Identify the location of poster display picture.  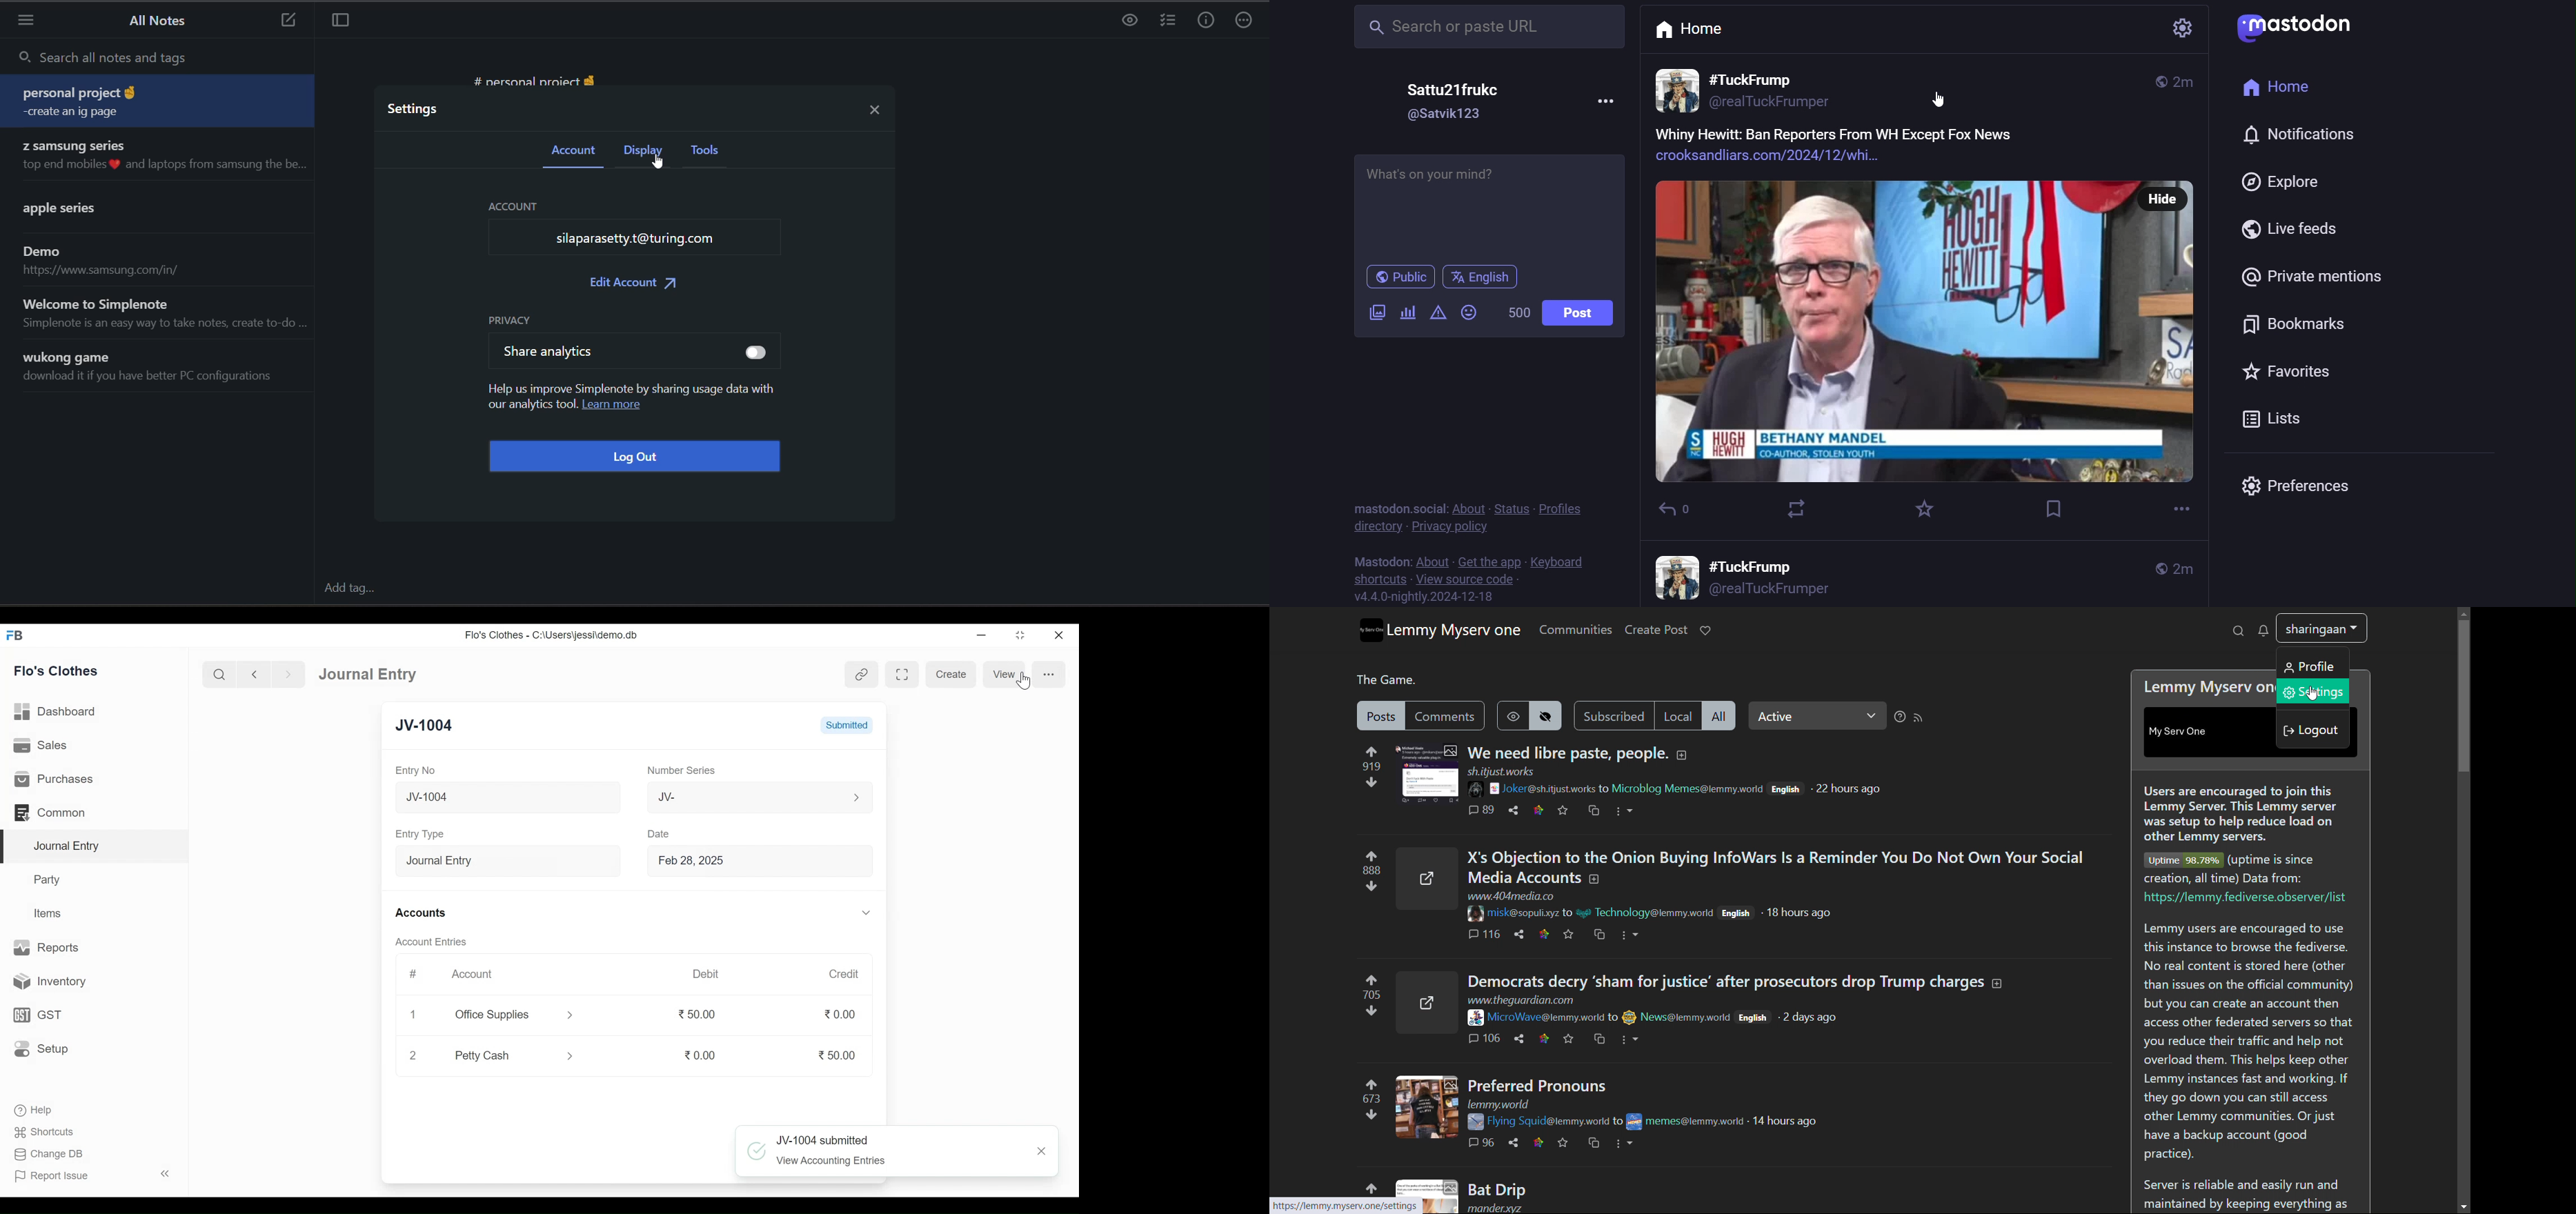
(1473, 914).